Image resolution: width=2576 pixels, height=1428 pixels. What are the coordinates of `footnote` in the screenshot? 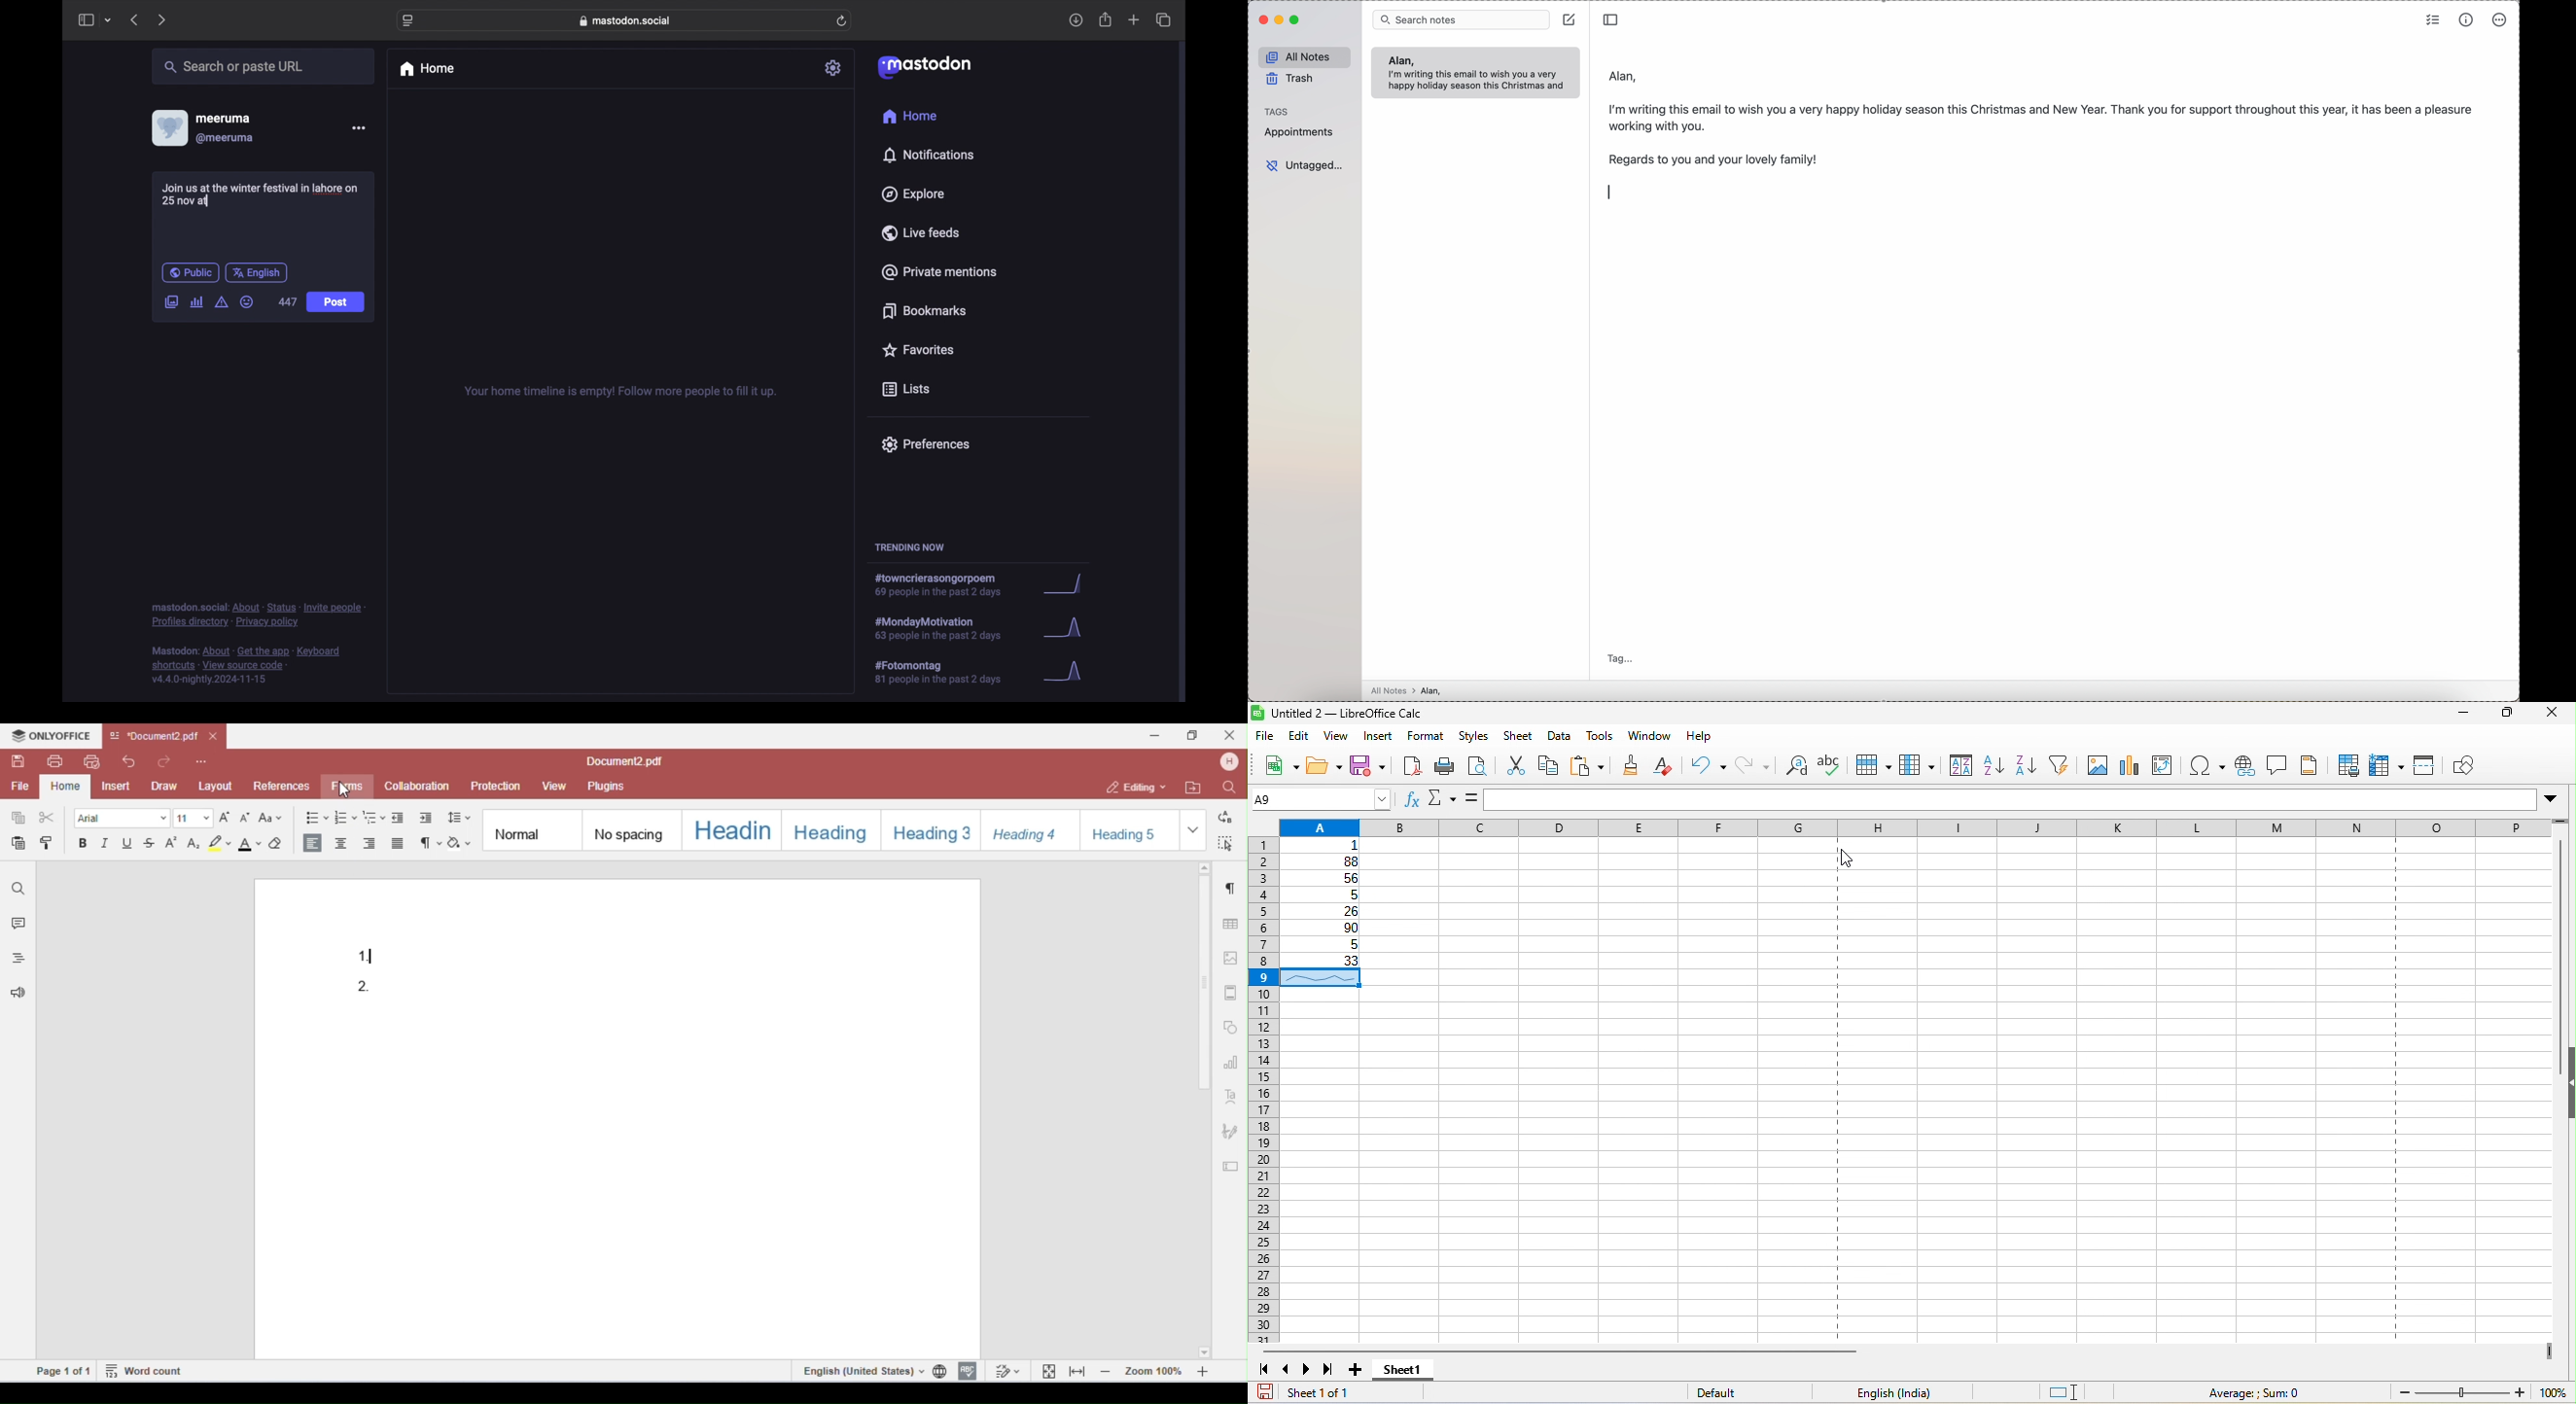 It's located at (248, 666).